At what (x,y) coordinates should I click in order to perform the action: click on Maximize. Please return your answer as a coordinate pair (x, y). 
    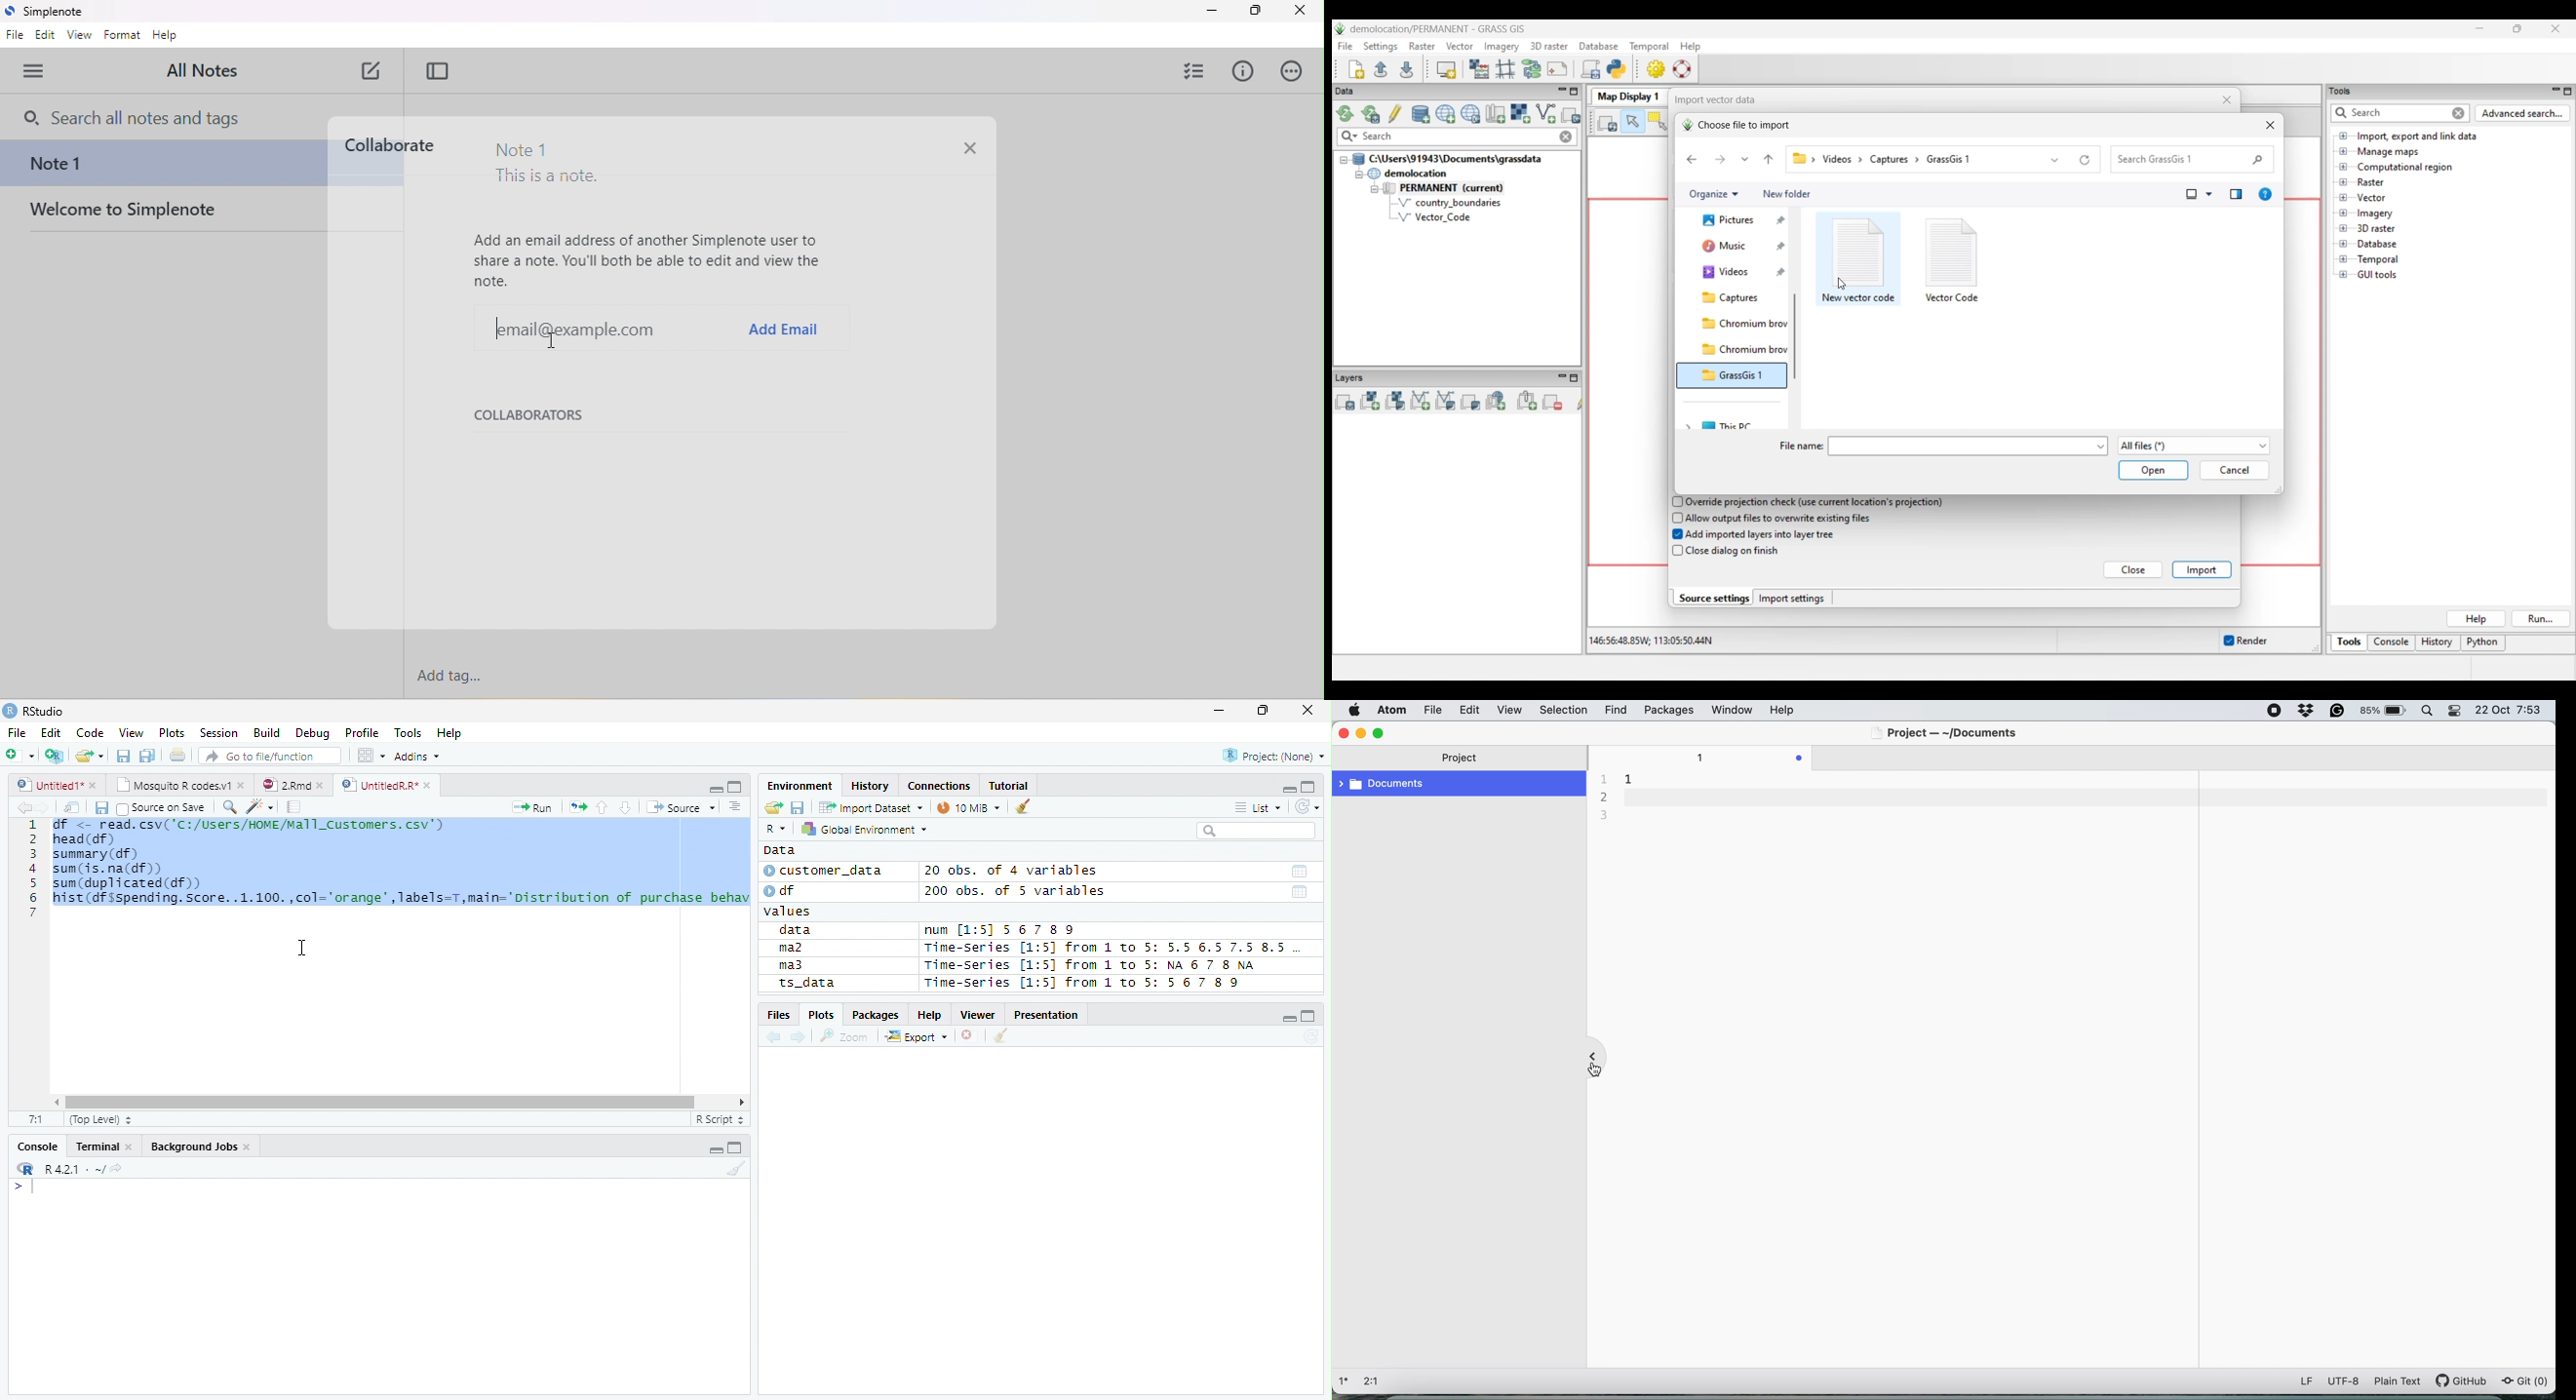
    Looking at the image, I should click on (734, 786).